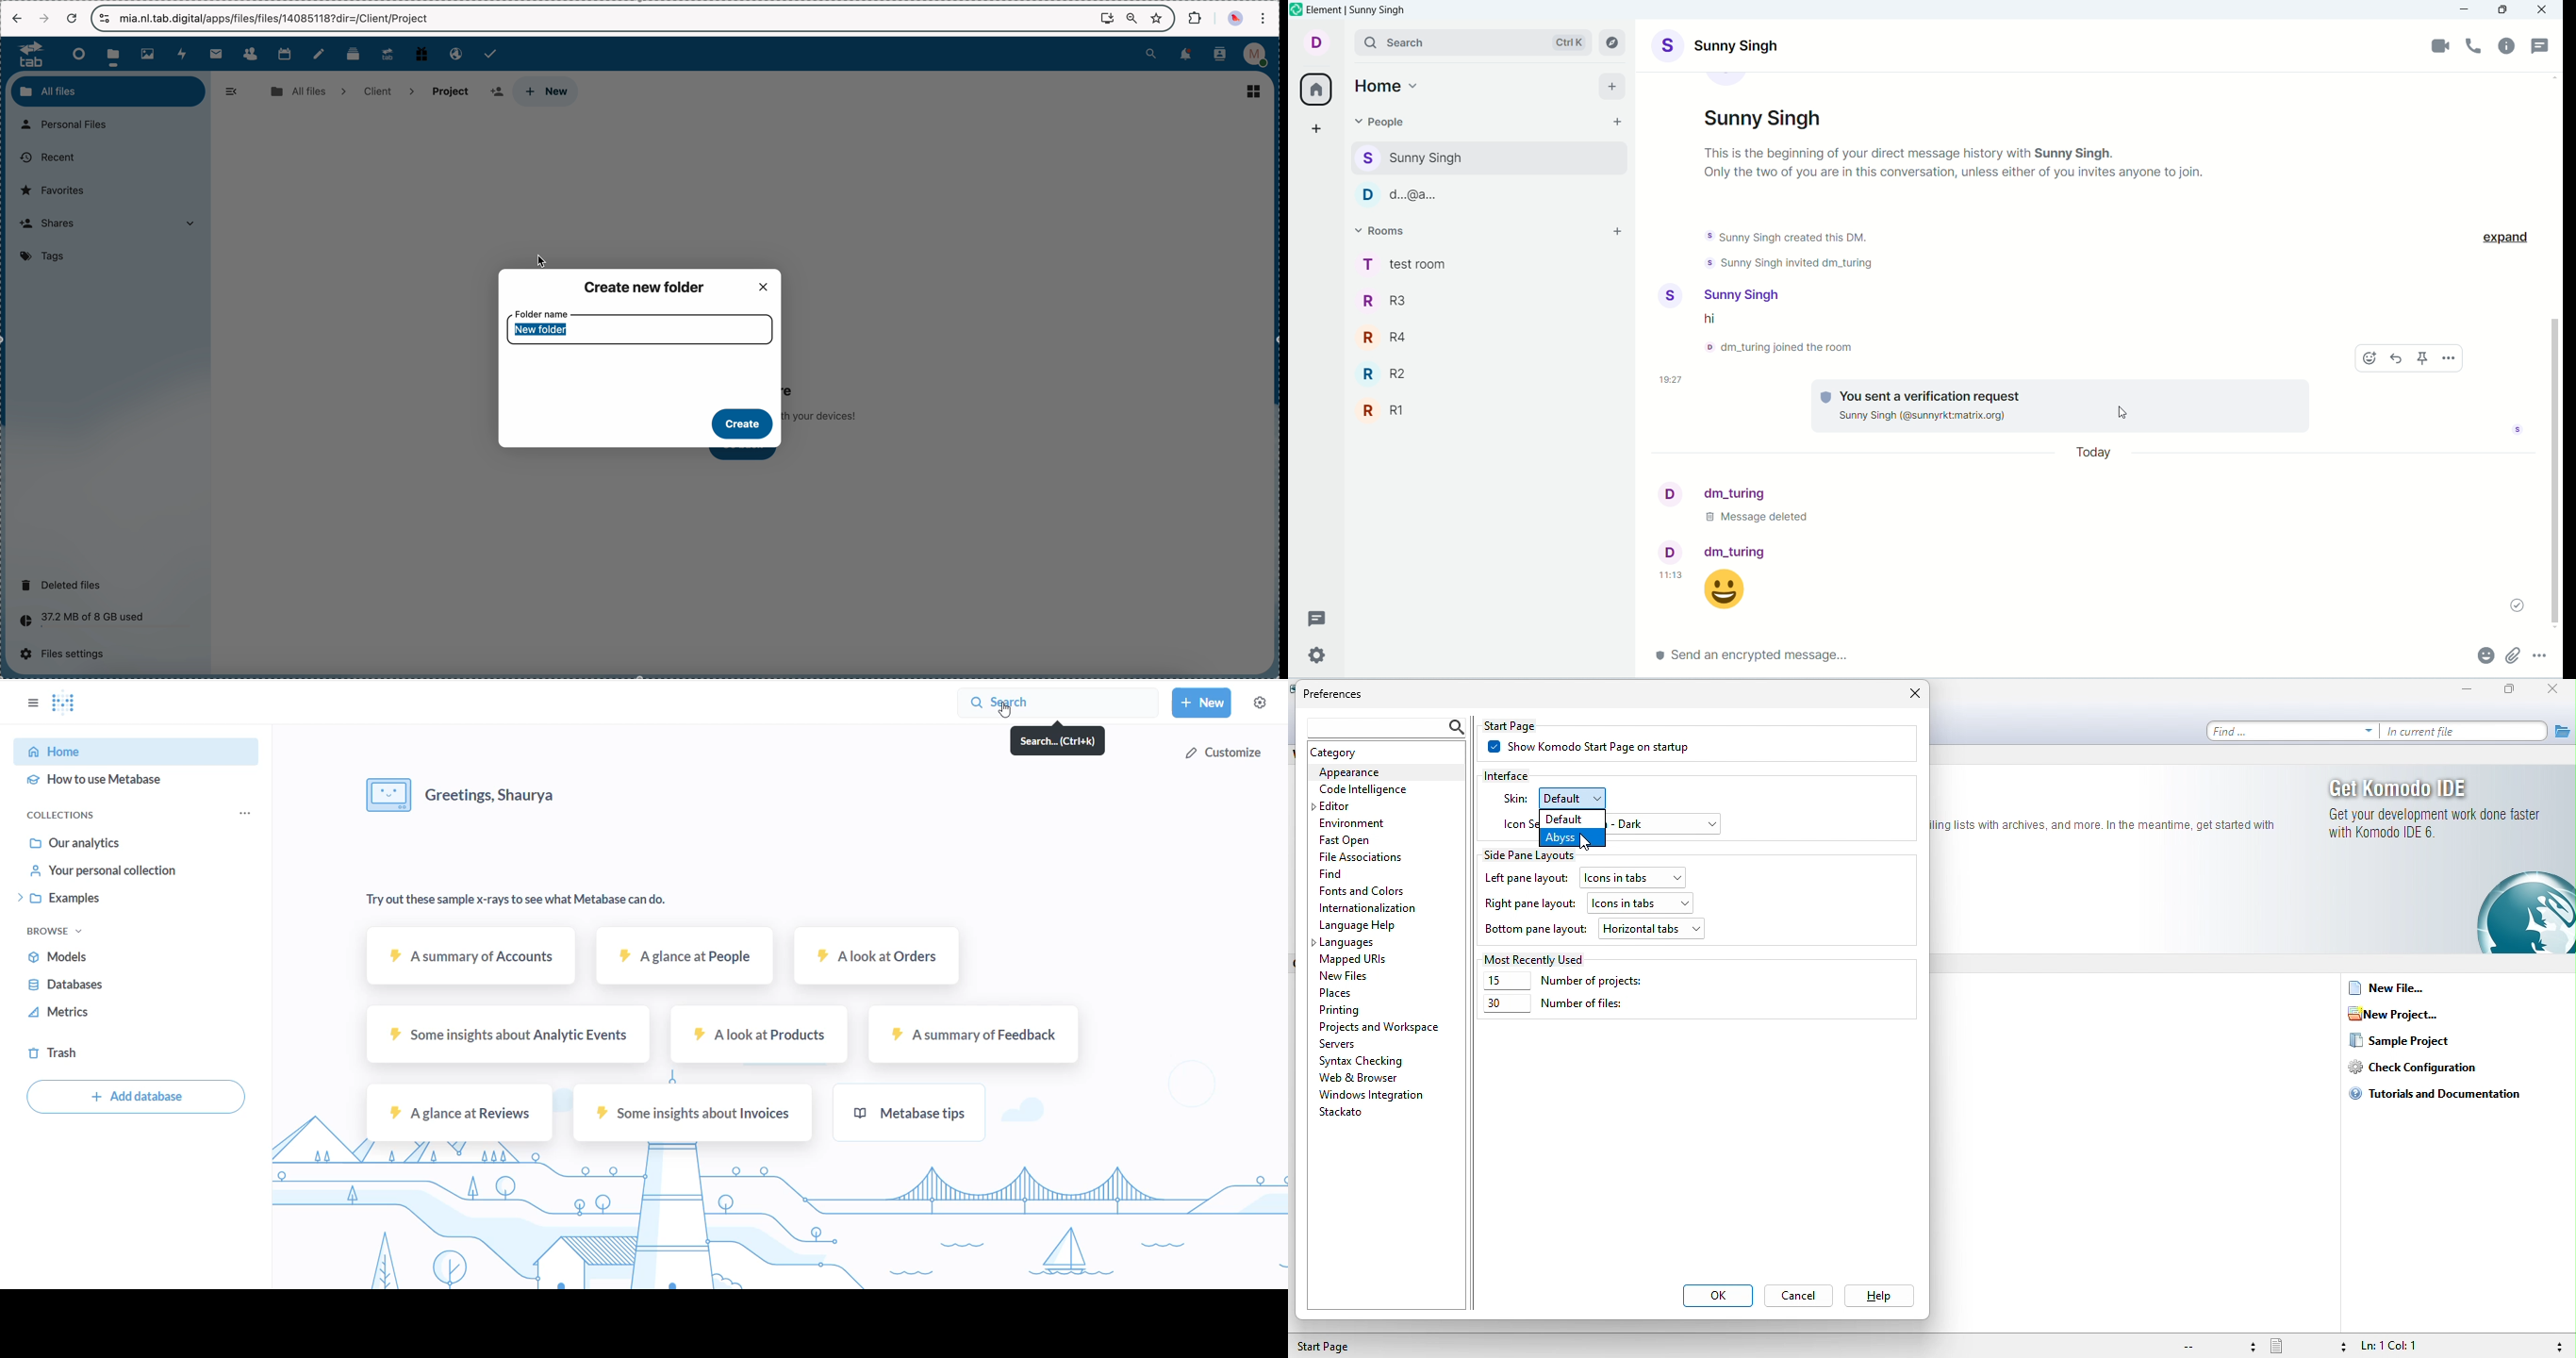  I want to click on add database, so click(136, 1098).